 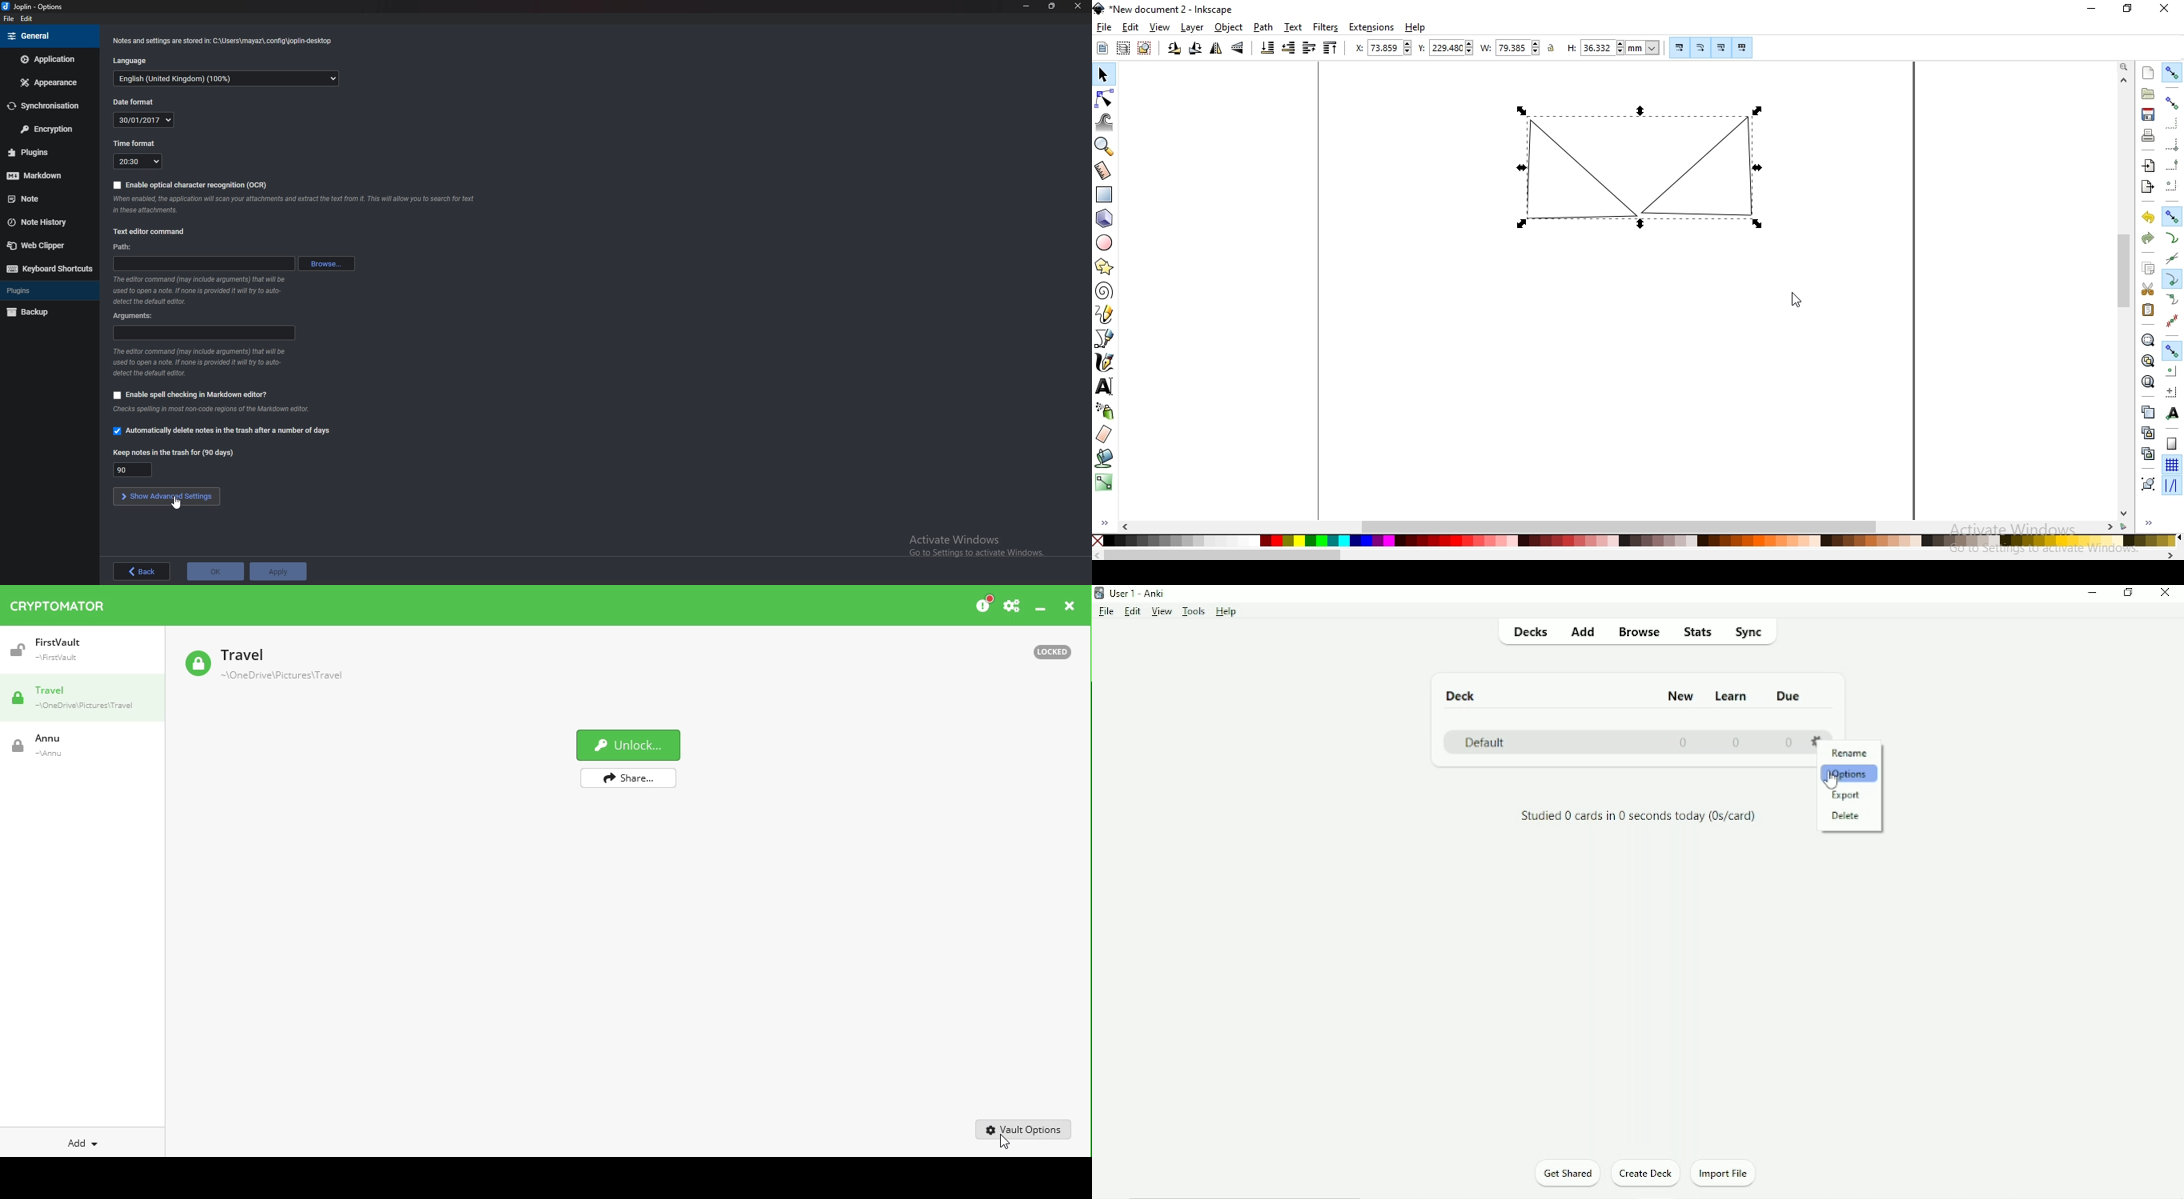 What do you see at coordinates (1041, 610) in the screenshot?
I see `Minimize` at bounding box center [1041, 610].